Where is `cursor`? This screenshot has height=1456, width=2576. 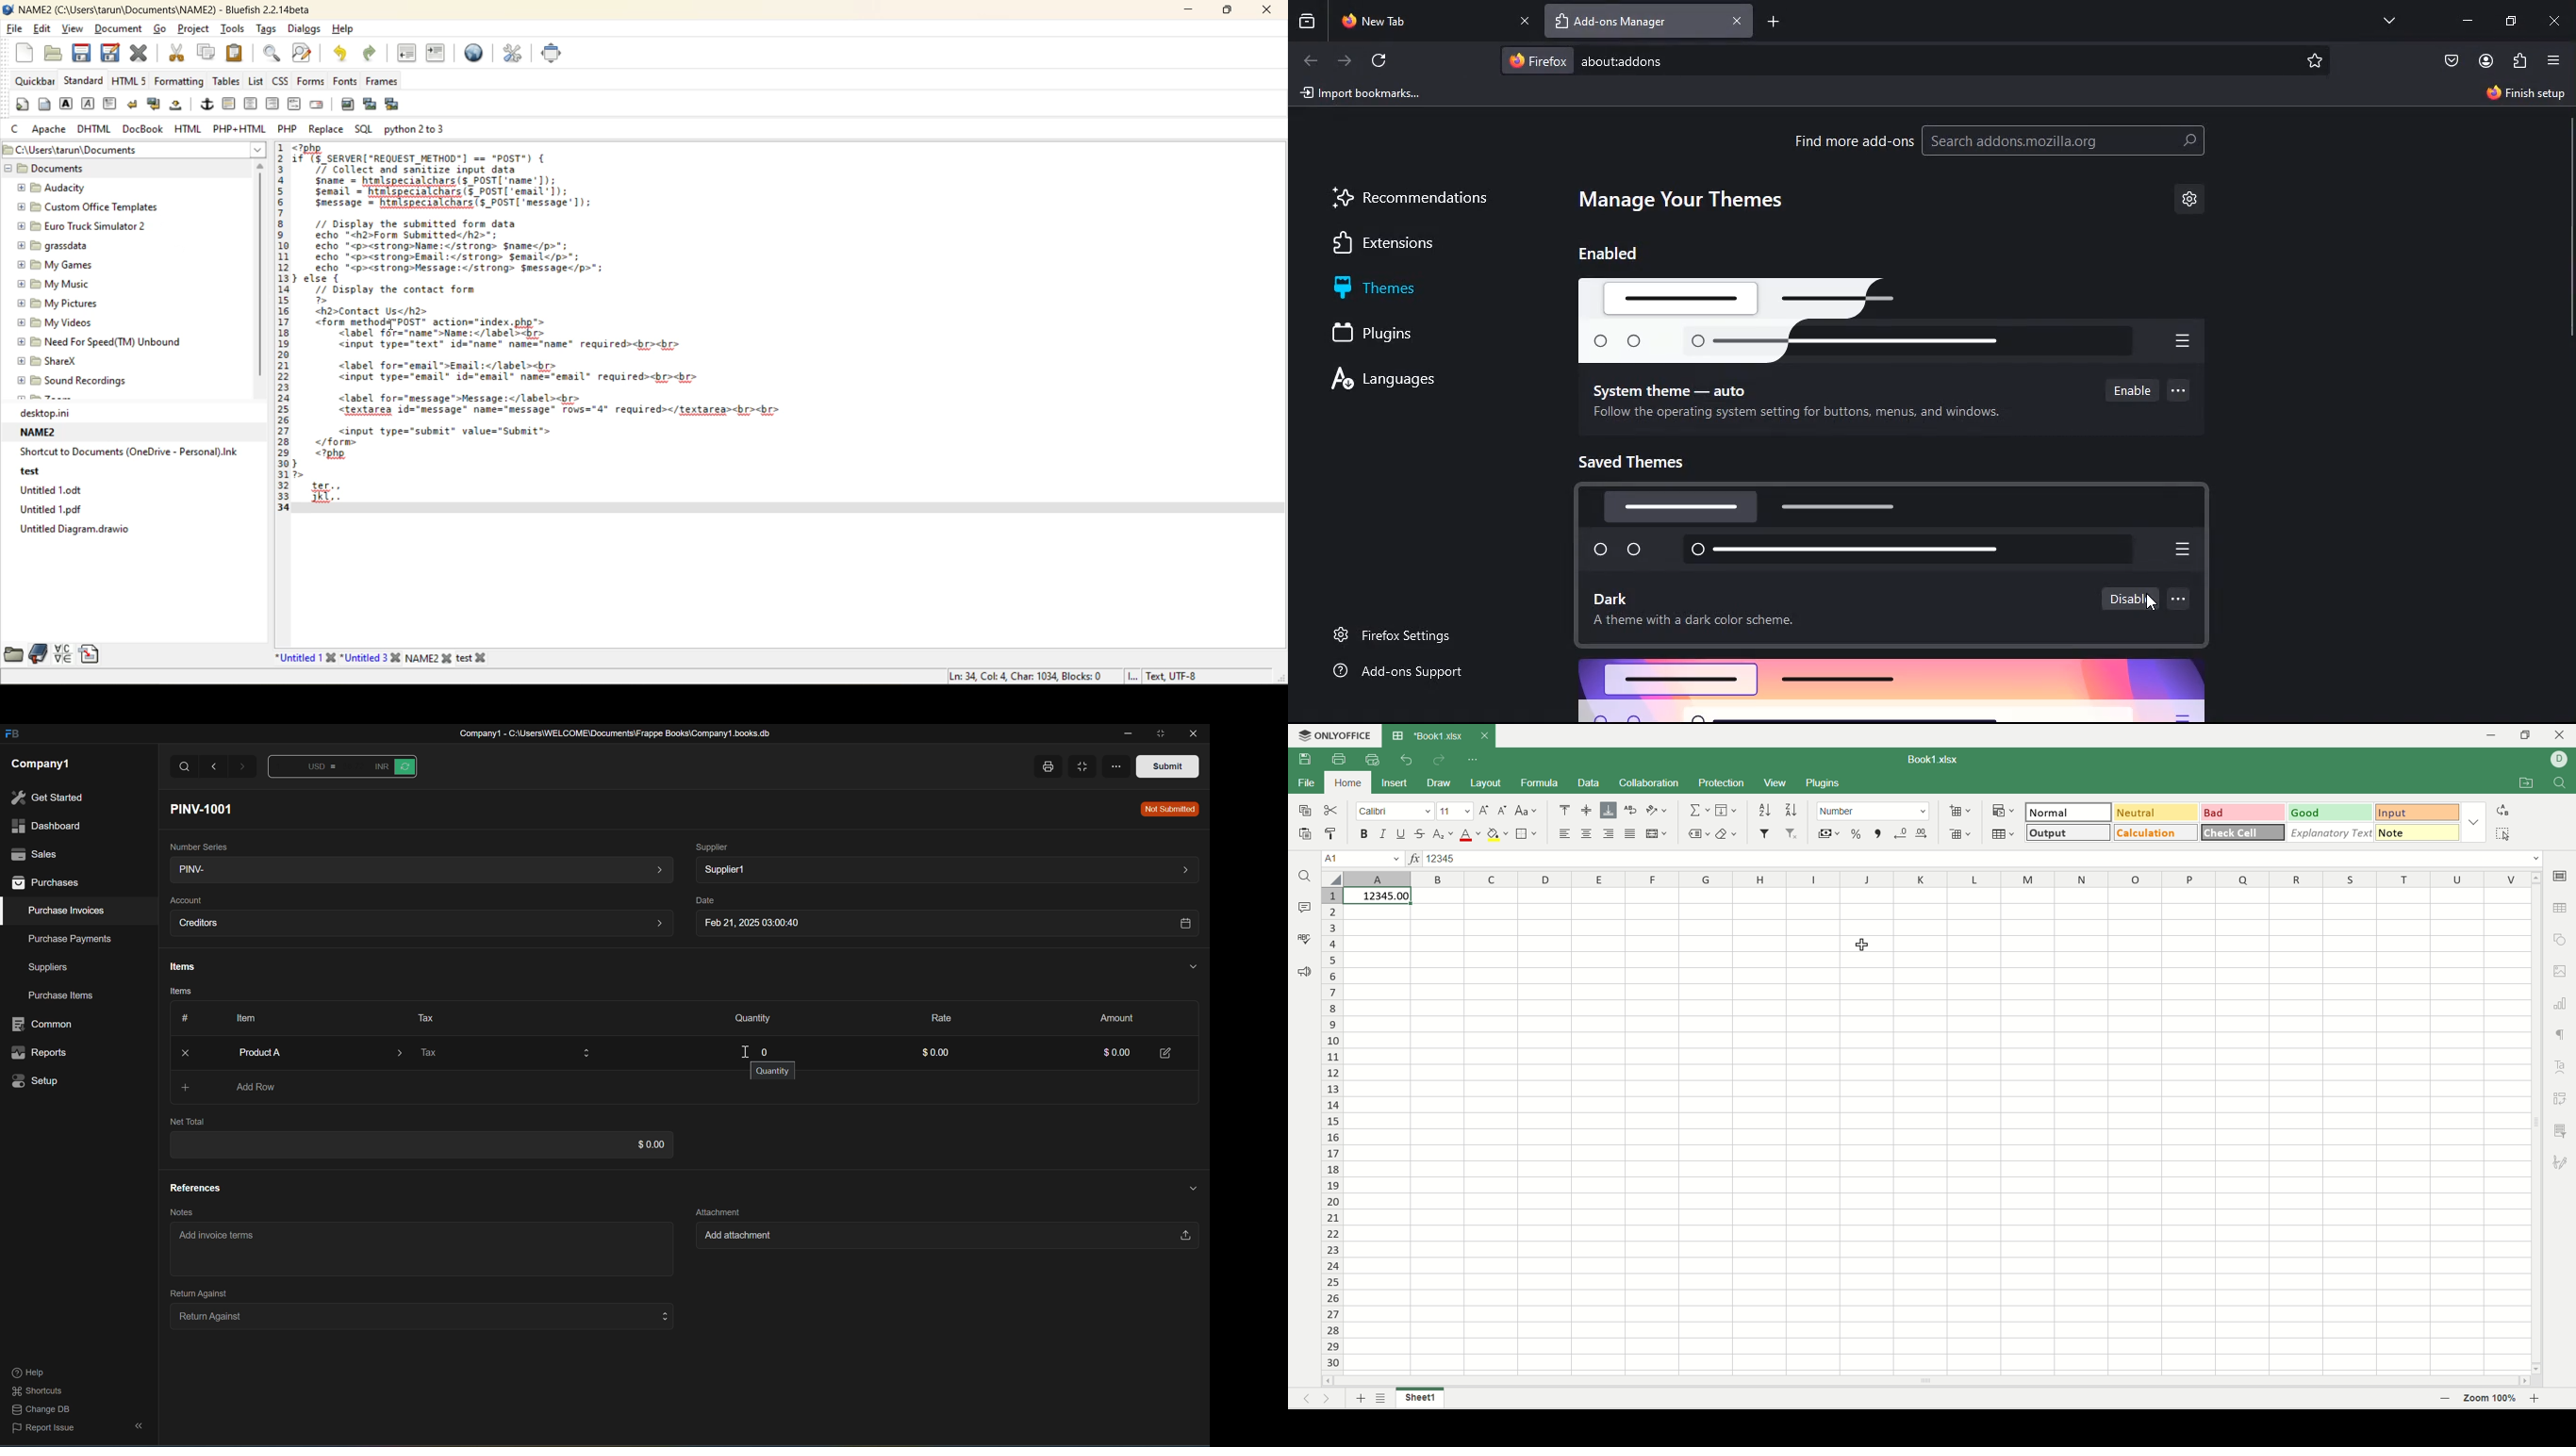 cursor is located at coordinates (2151, 602).